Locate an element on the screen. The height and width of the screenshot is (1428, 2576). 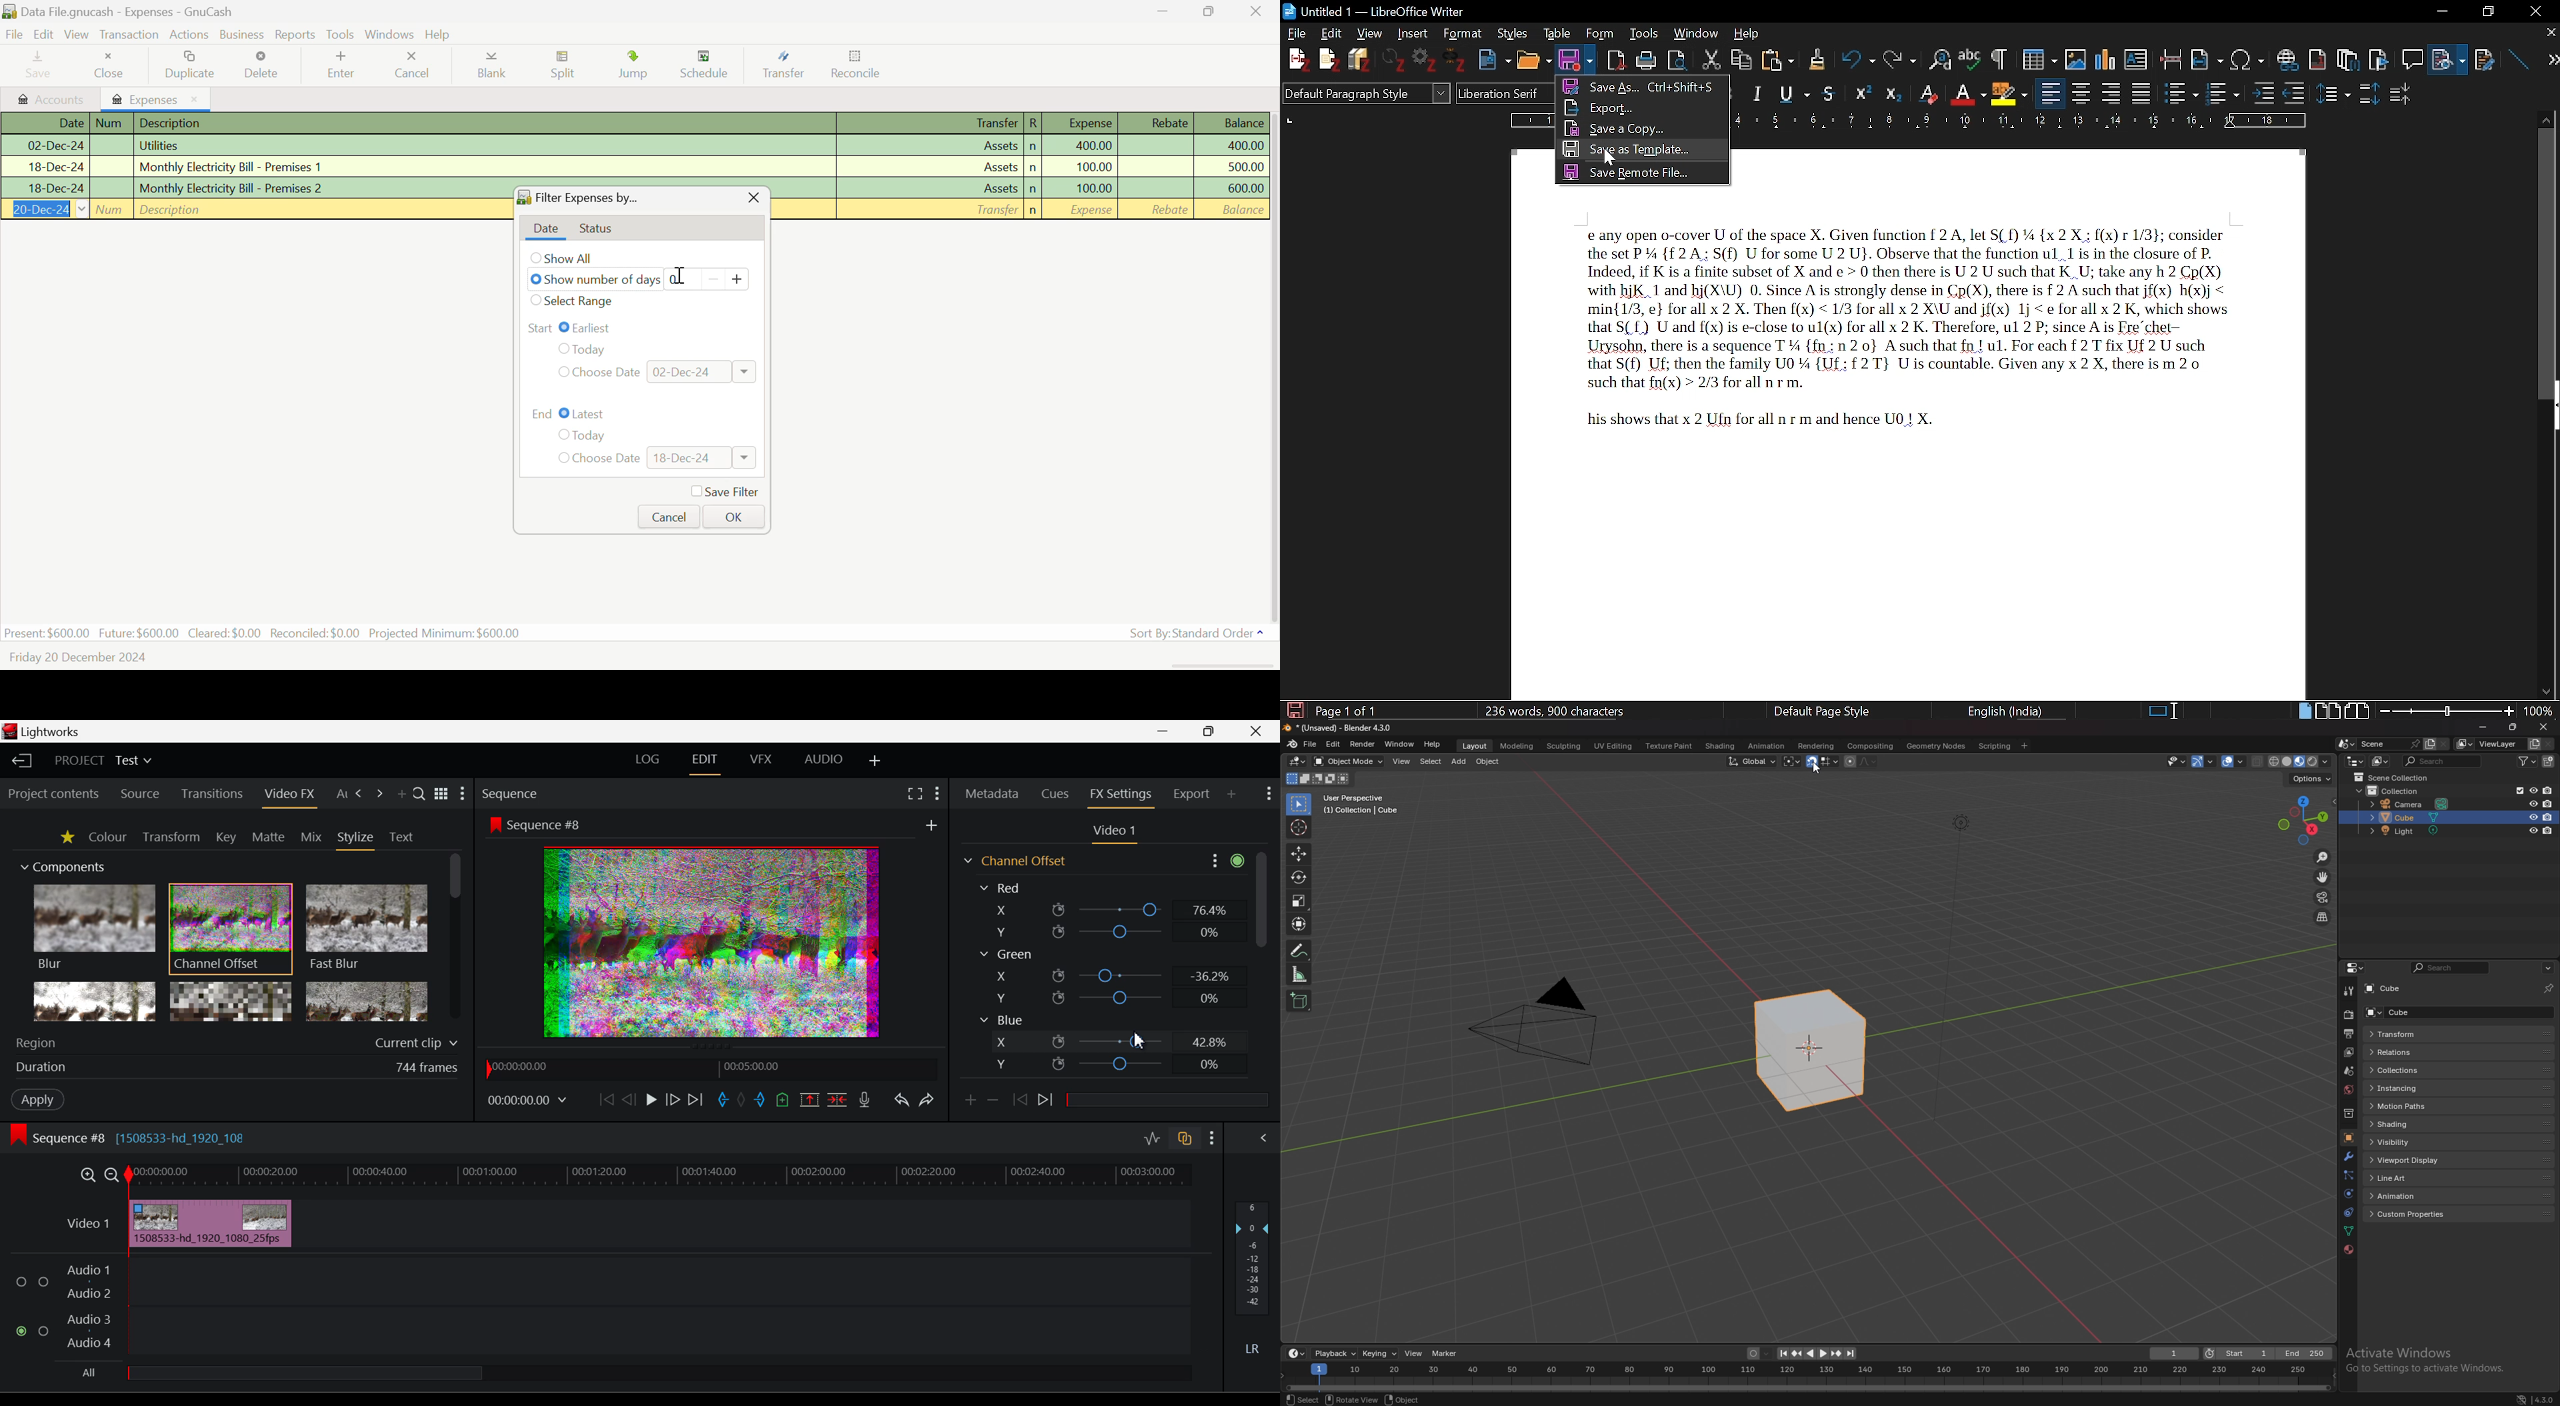
Window Title is located at coordinates (51, 732).